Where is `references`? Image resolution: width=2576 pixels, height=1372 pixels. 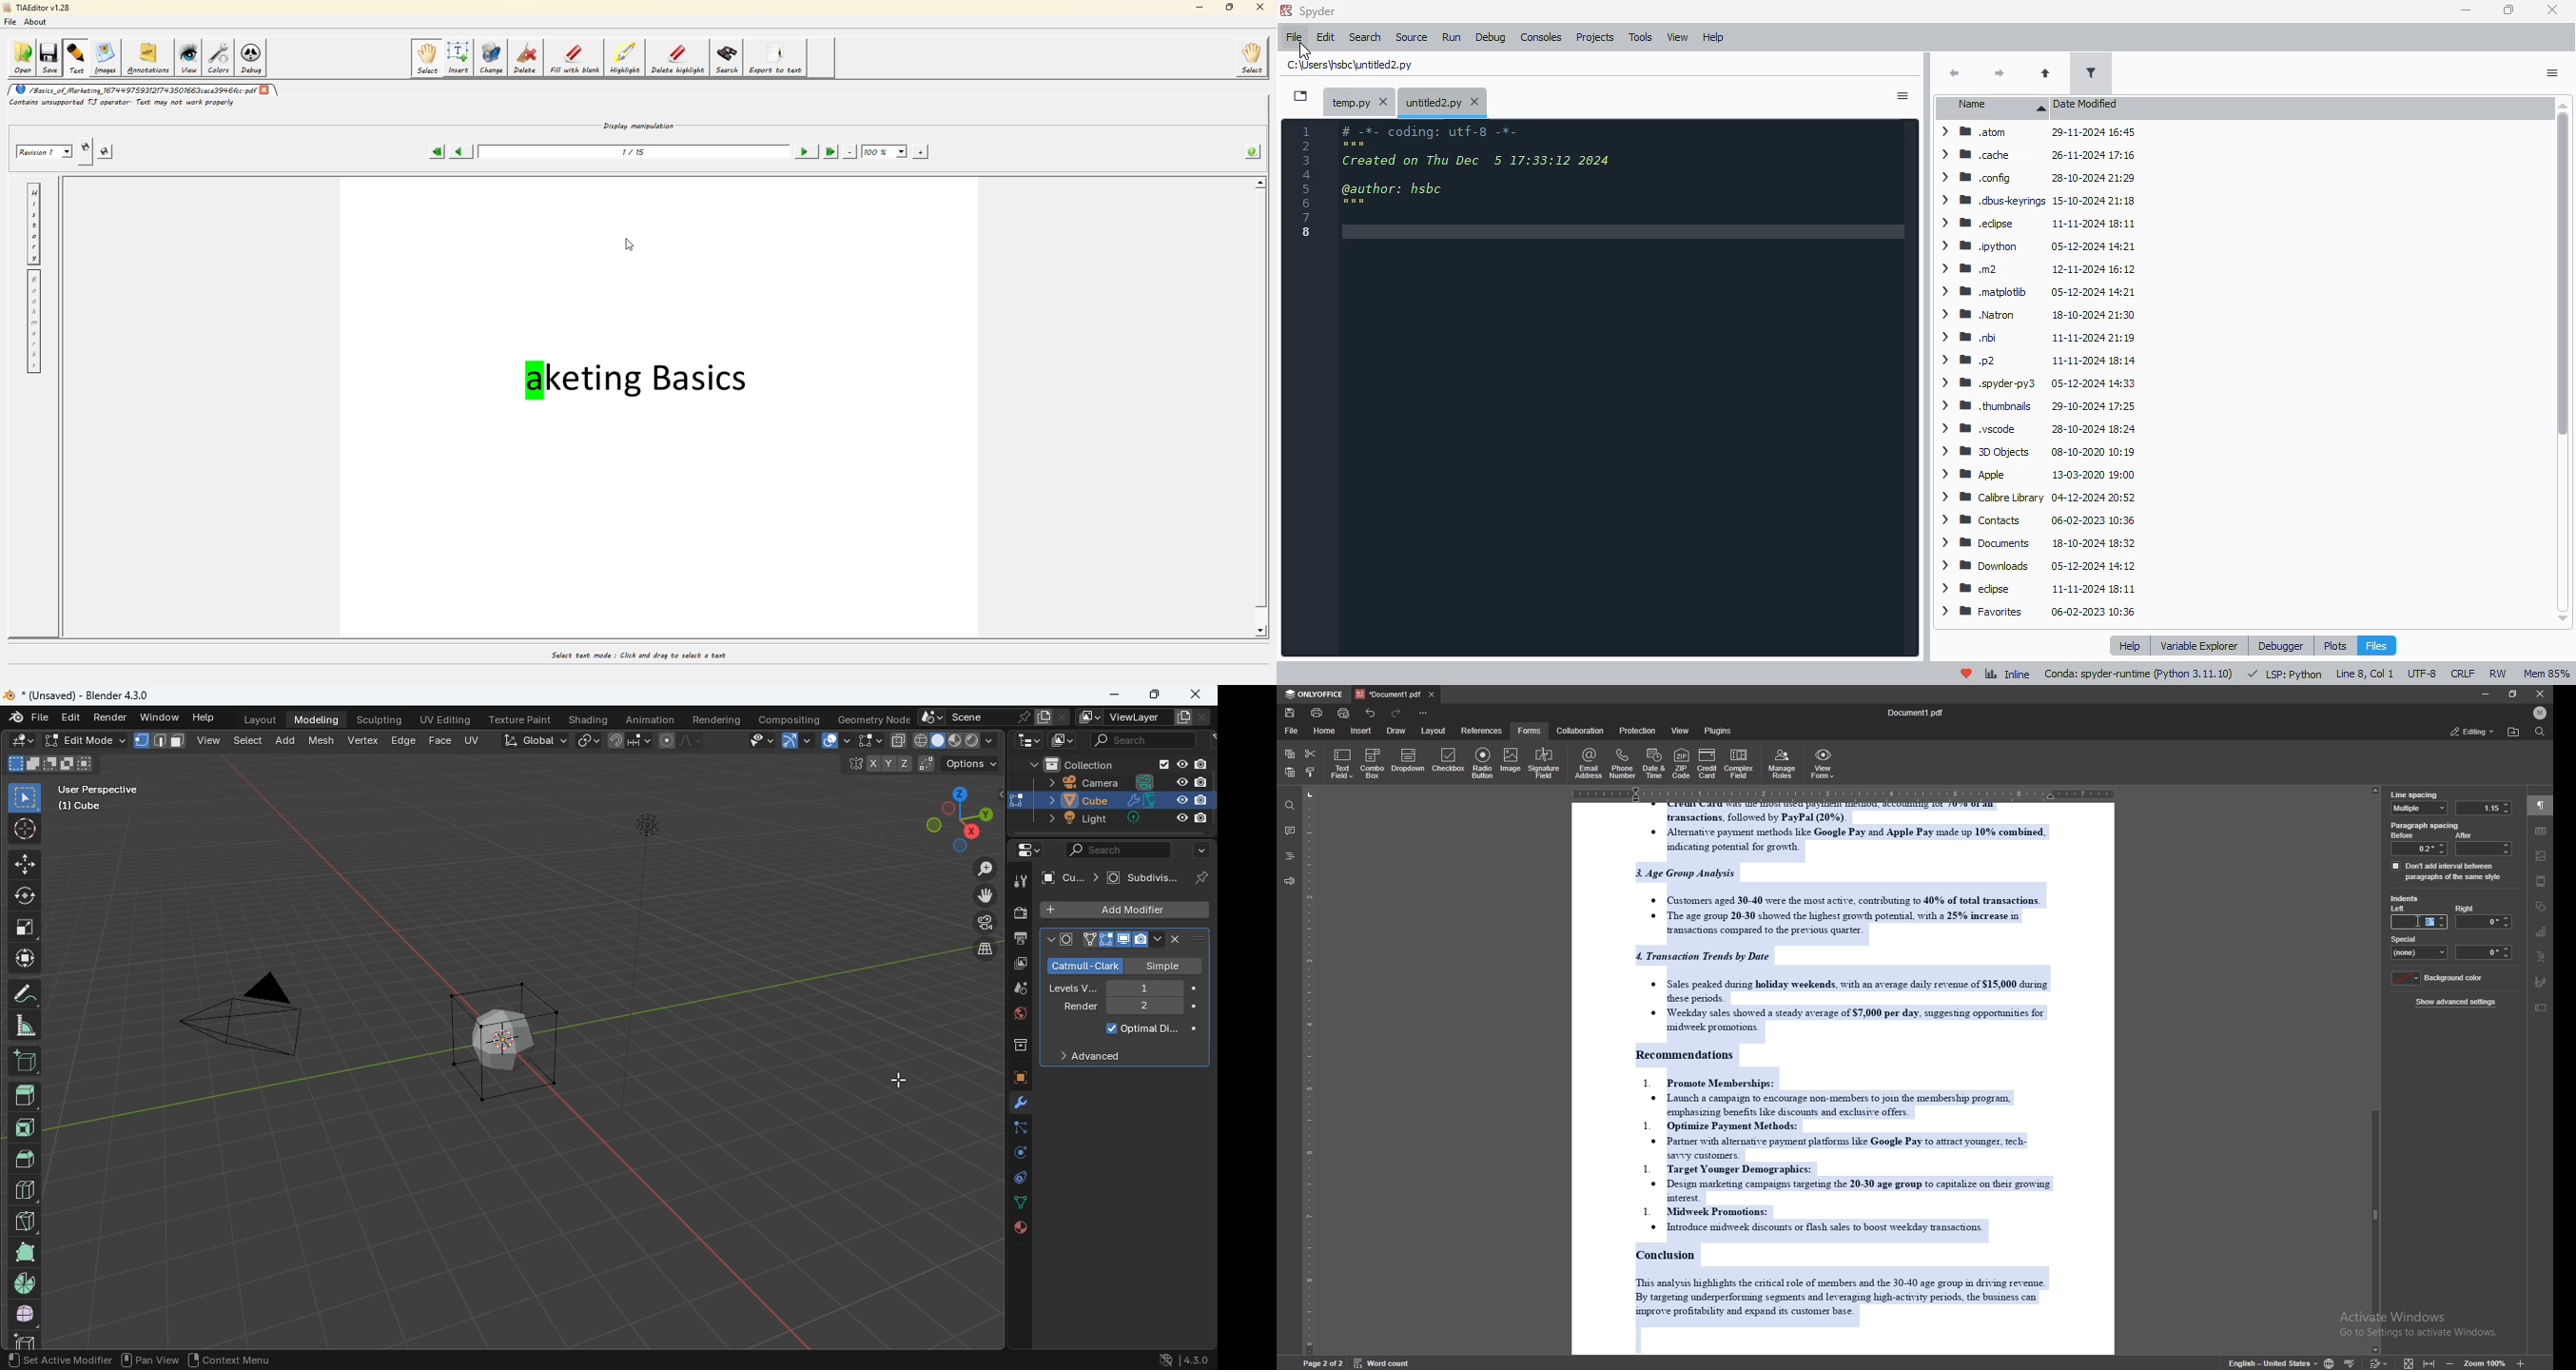 references is located at coordinates (1483, 730).